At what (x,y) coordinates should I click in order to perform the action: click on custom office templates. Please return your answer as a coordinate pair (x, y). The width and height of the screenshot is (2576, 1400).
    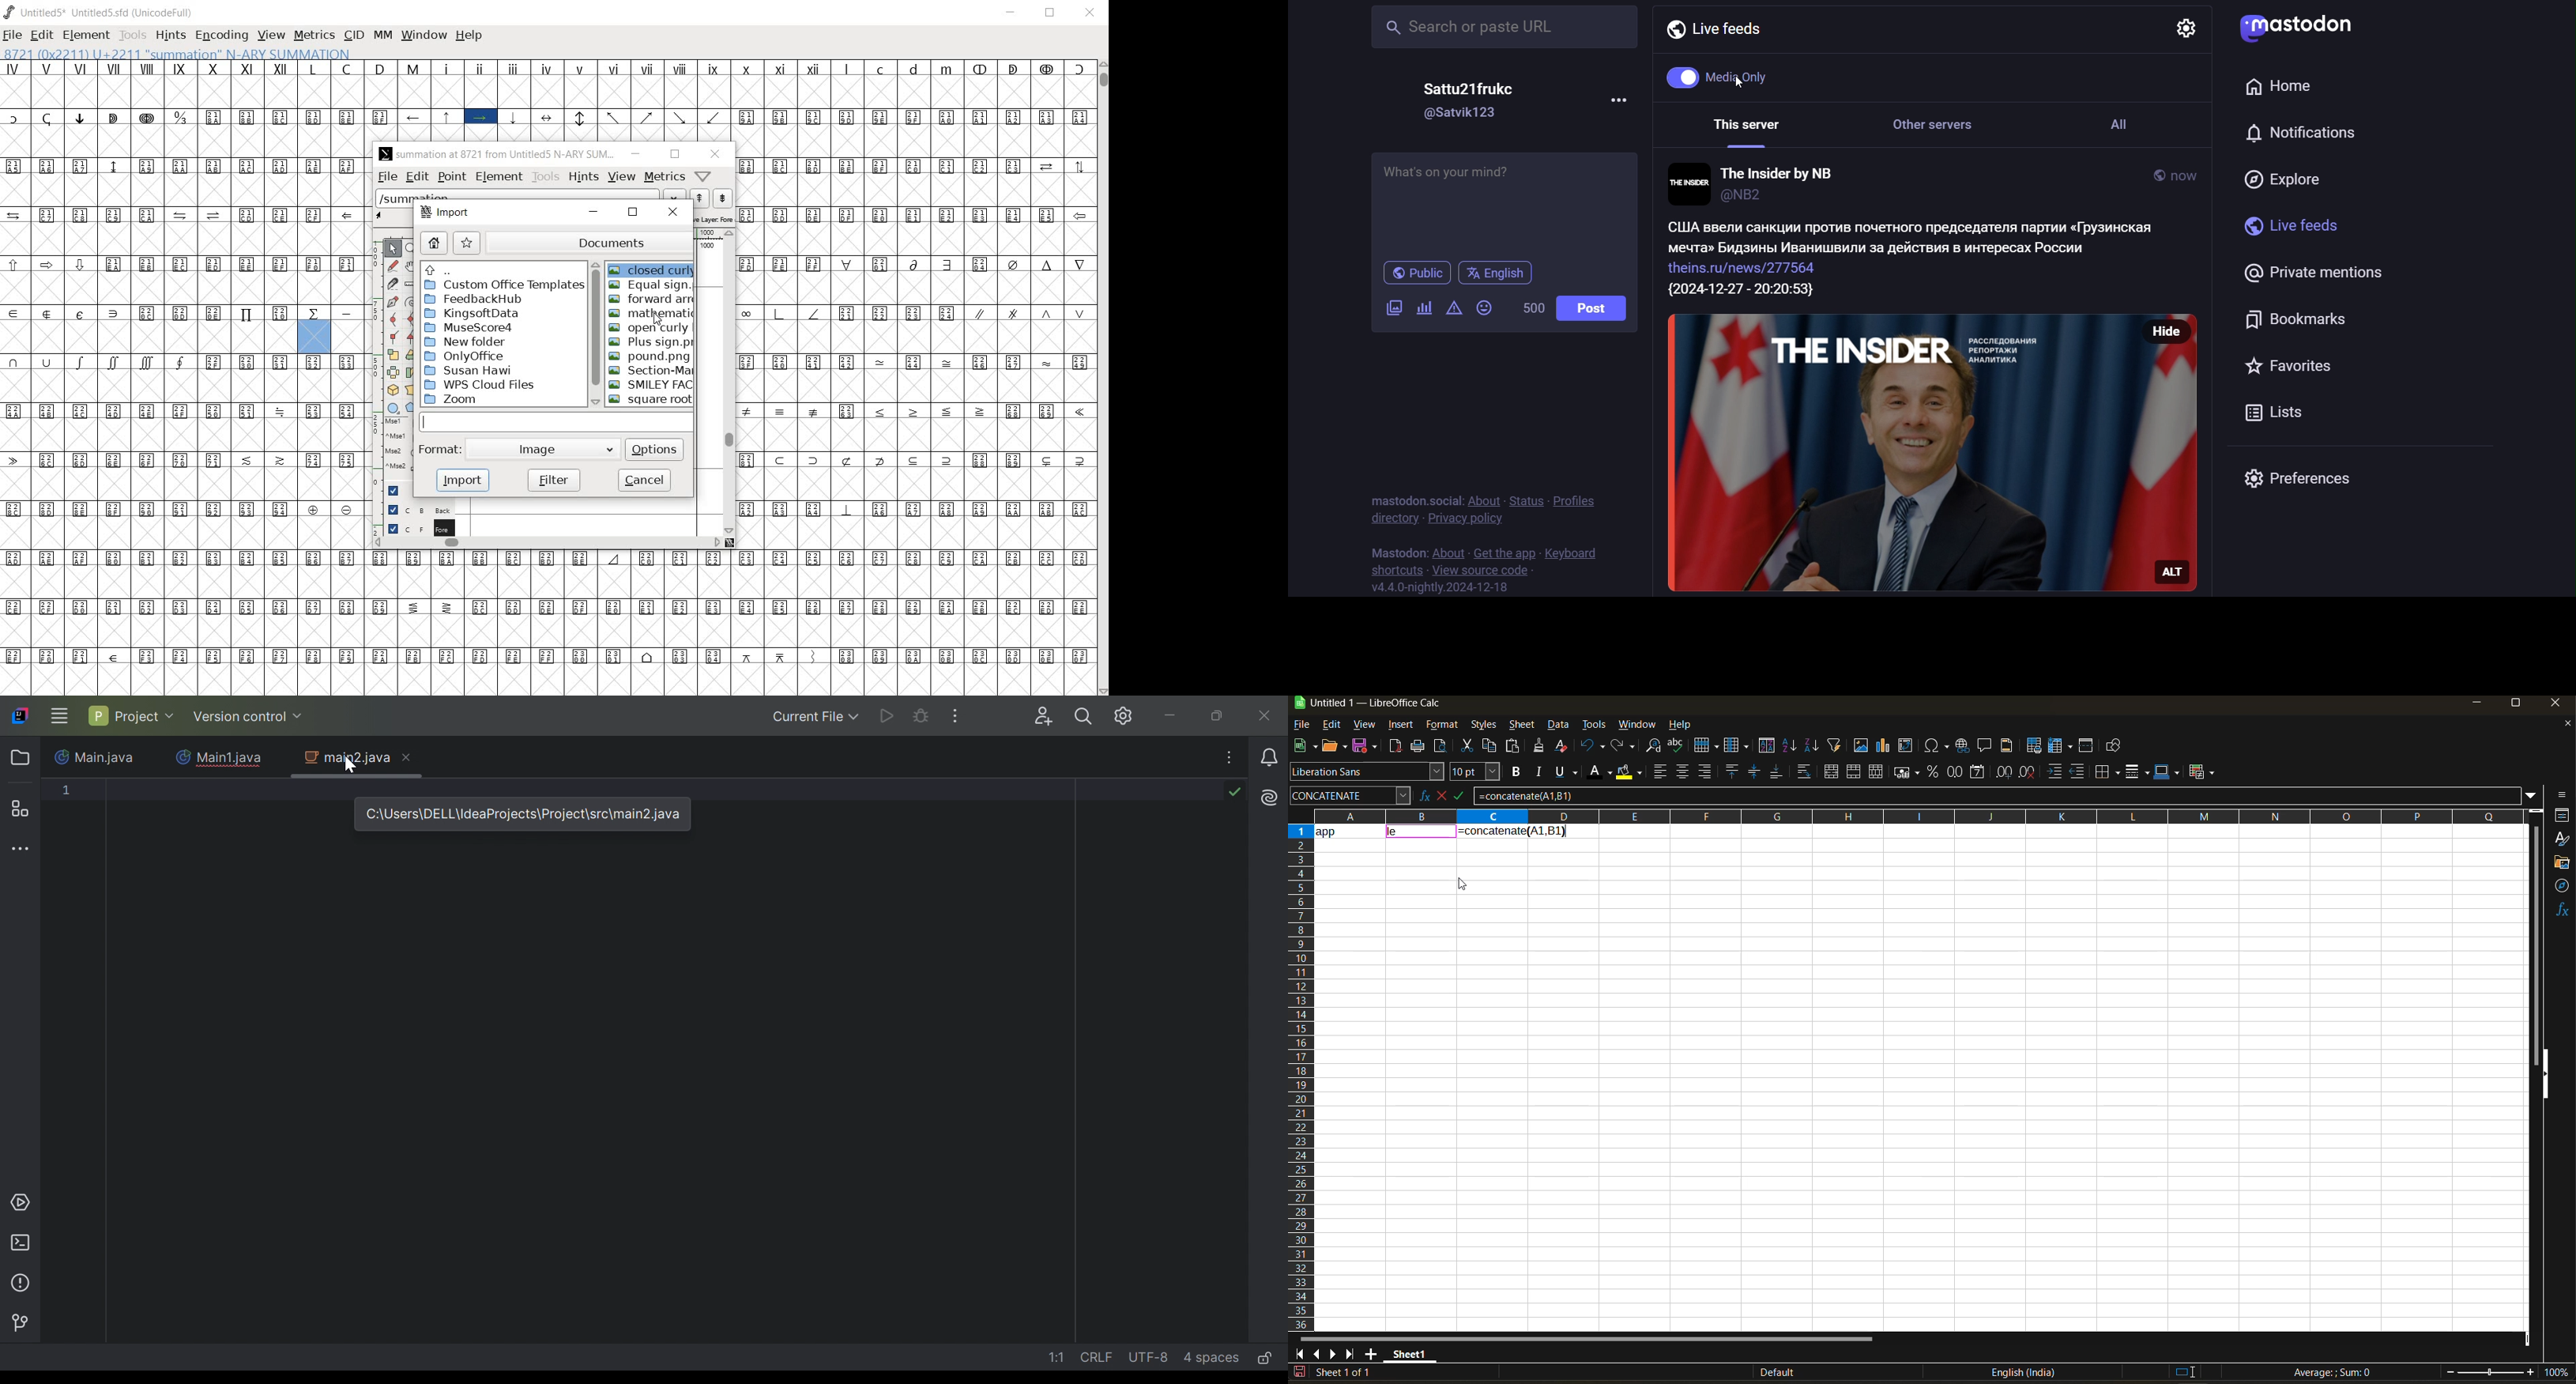
    Looking at the image, I should click on (505, 285).